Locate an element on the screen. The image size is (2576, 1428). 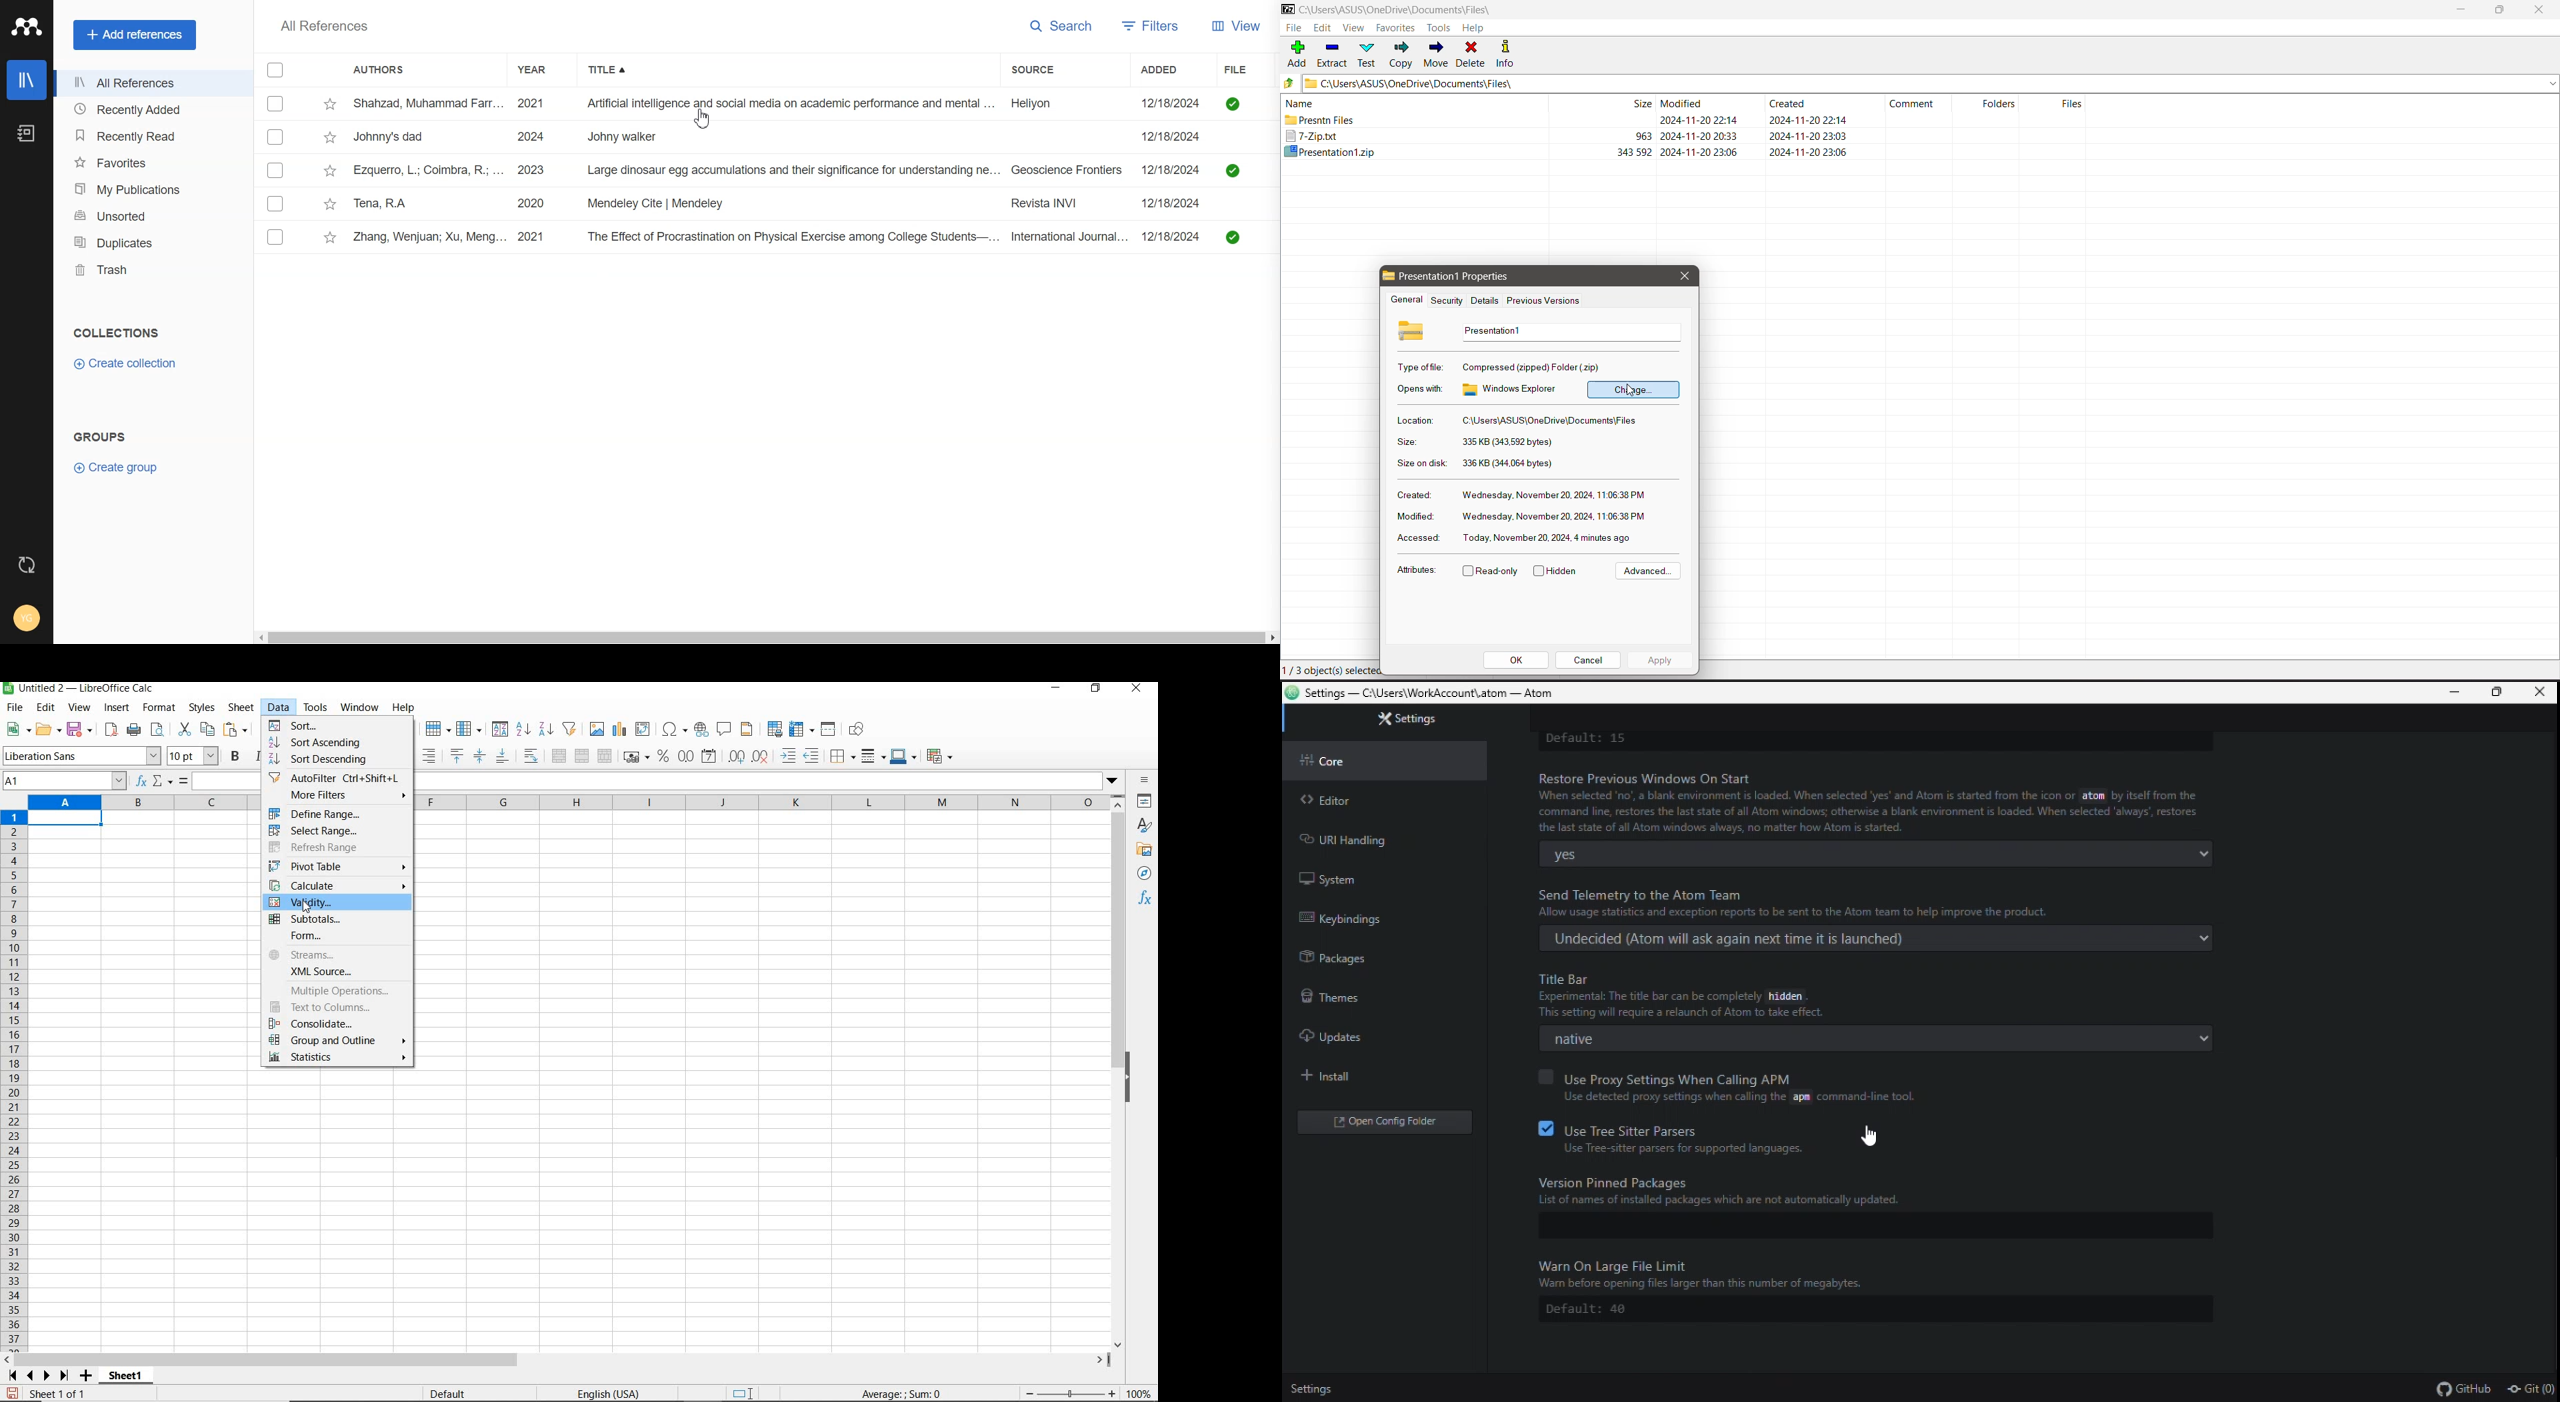
Selected file name is located at coordinates (1568, 332).